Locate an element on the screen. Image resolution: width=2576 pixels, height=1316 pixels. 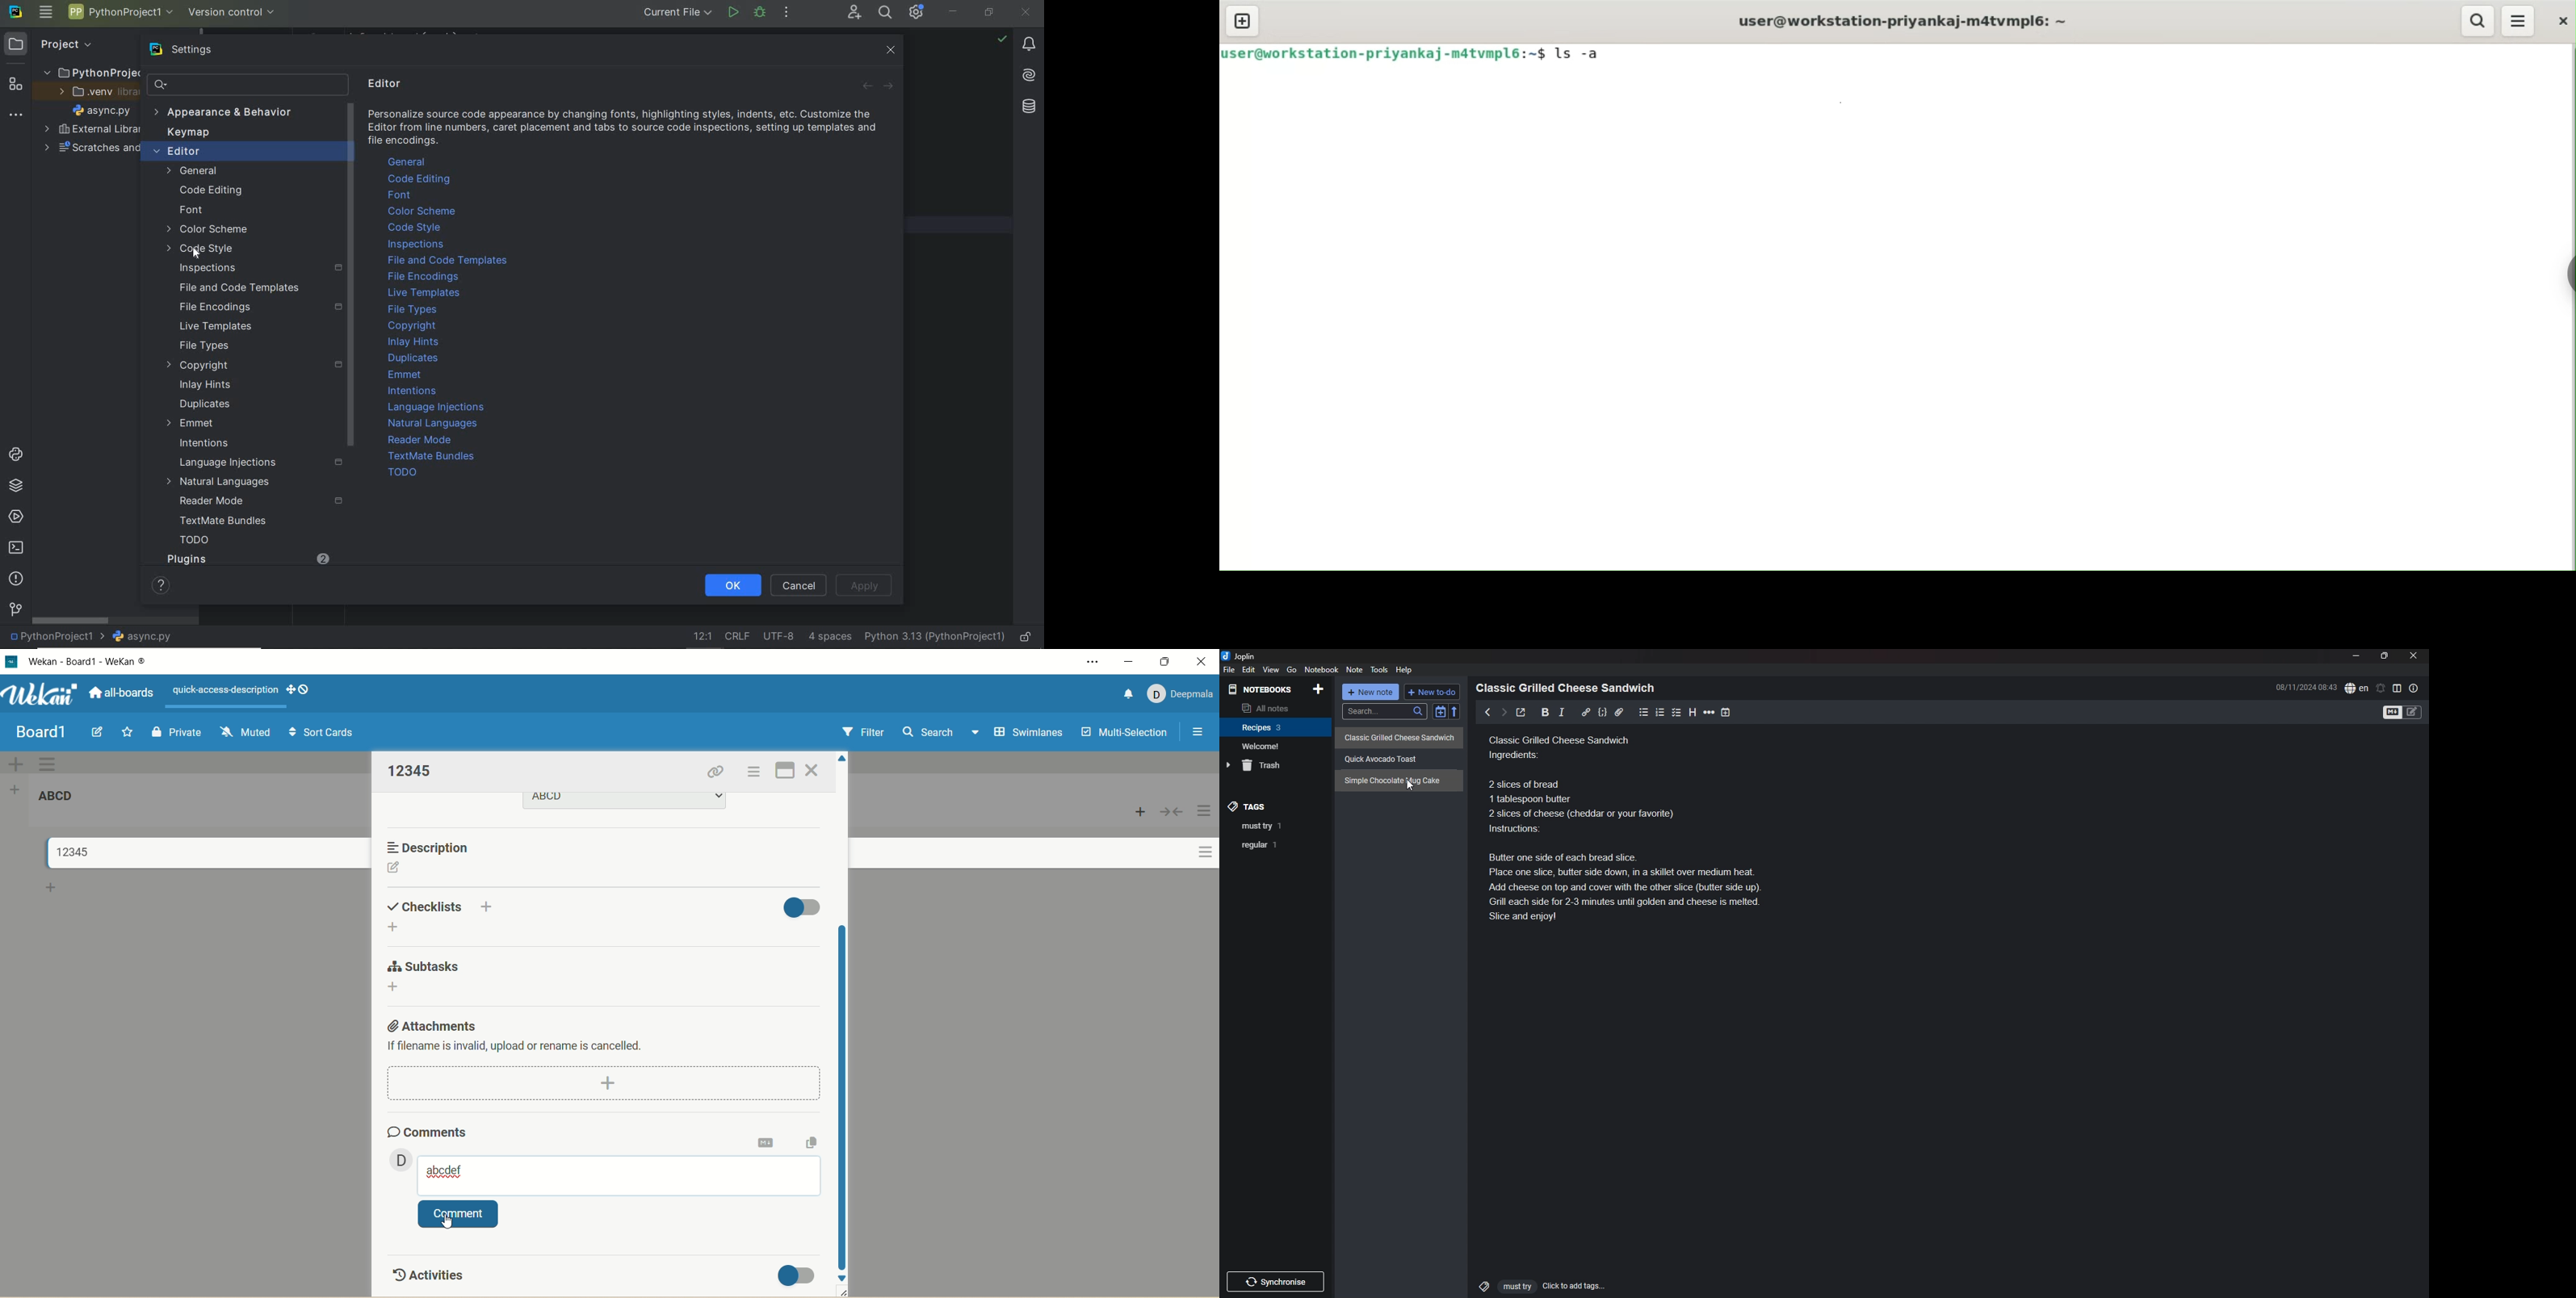
project name is located at coordinates (57, 637).